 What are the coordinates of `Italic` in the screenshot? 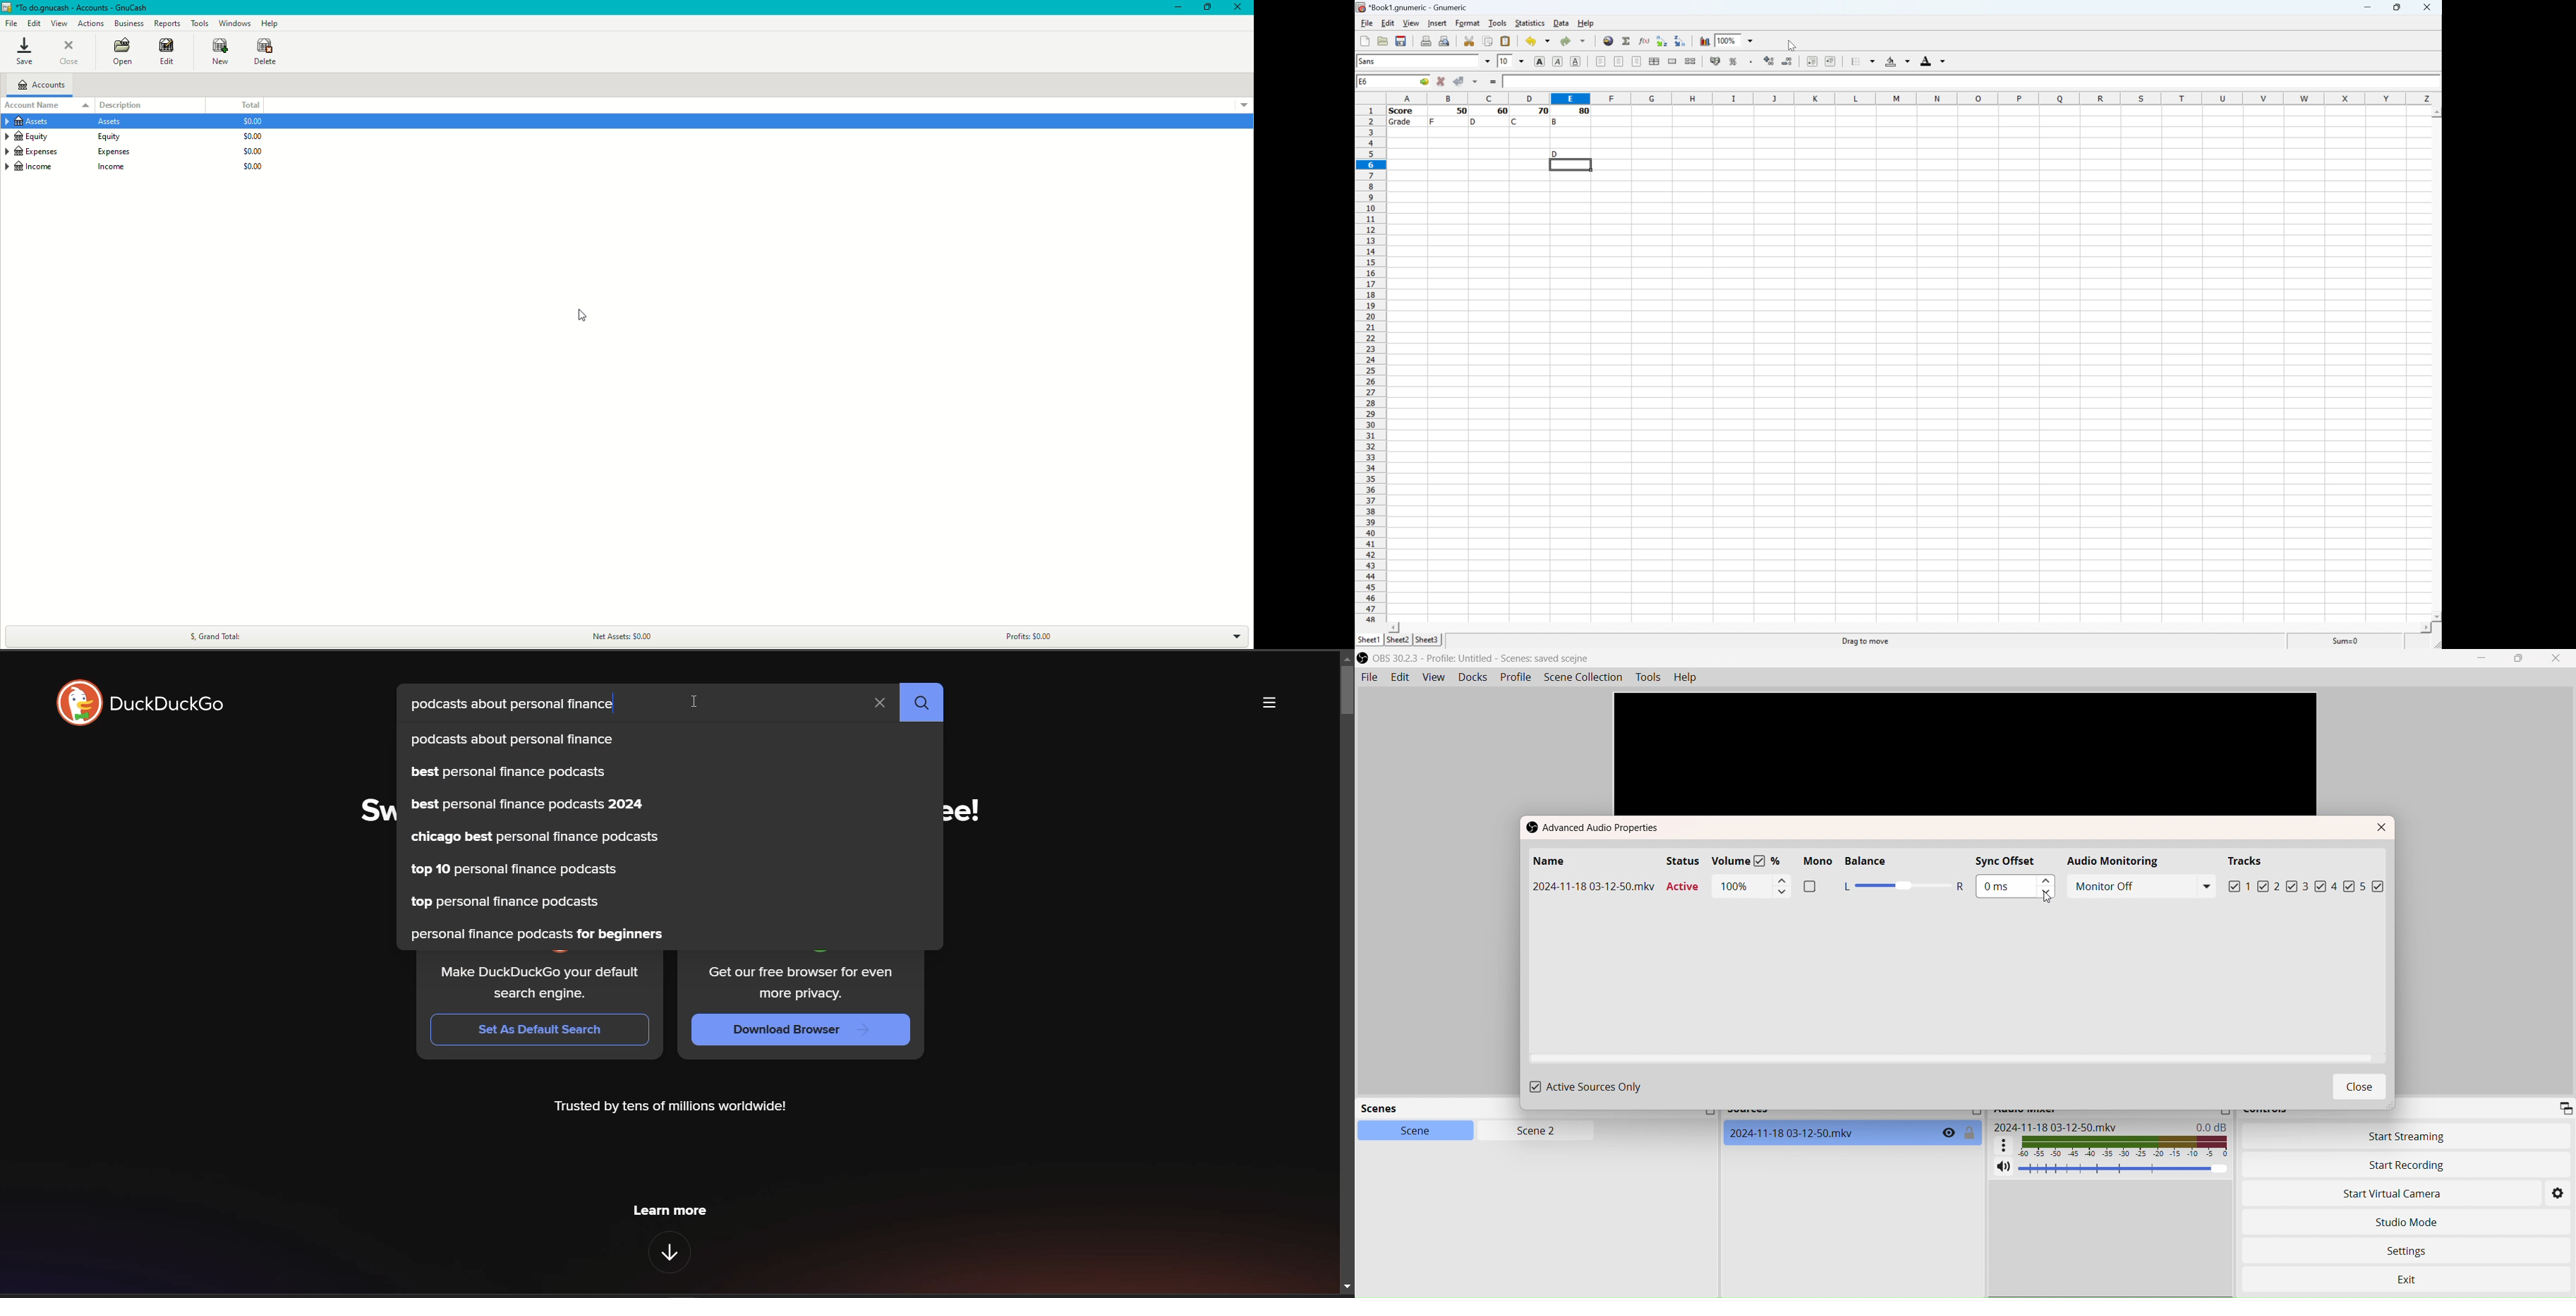 It's located at (1556, 62).